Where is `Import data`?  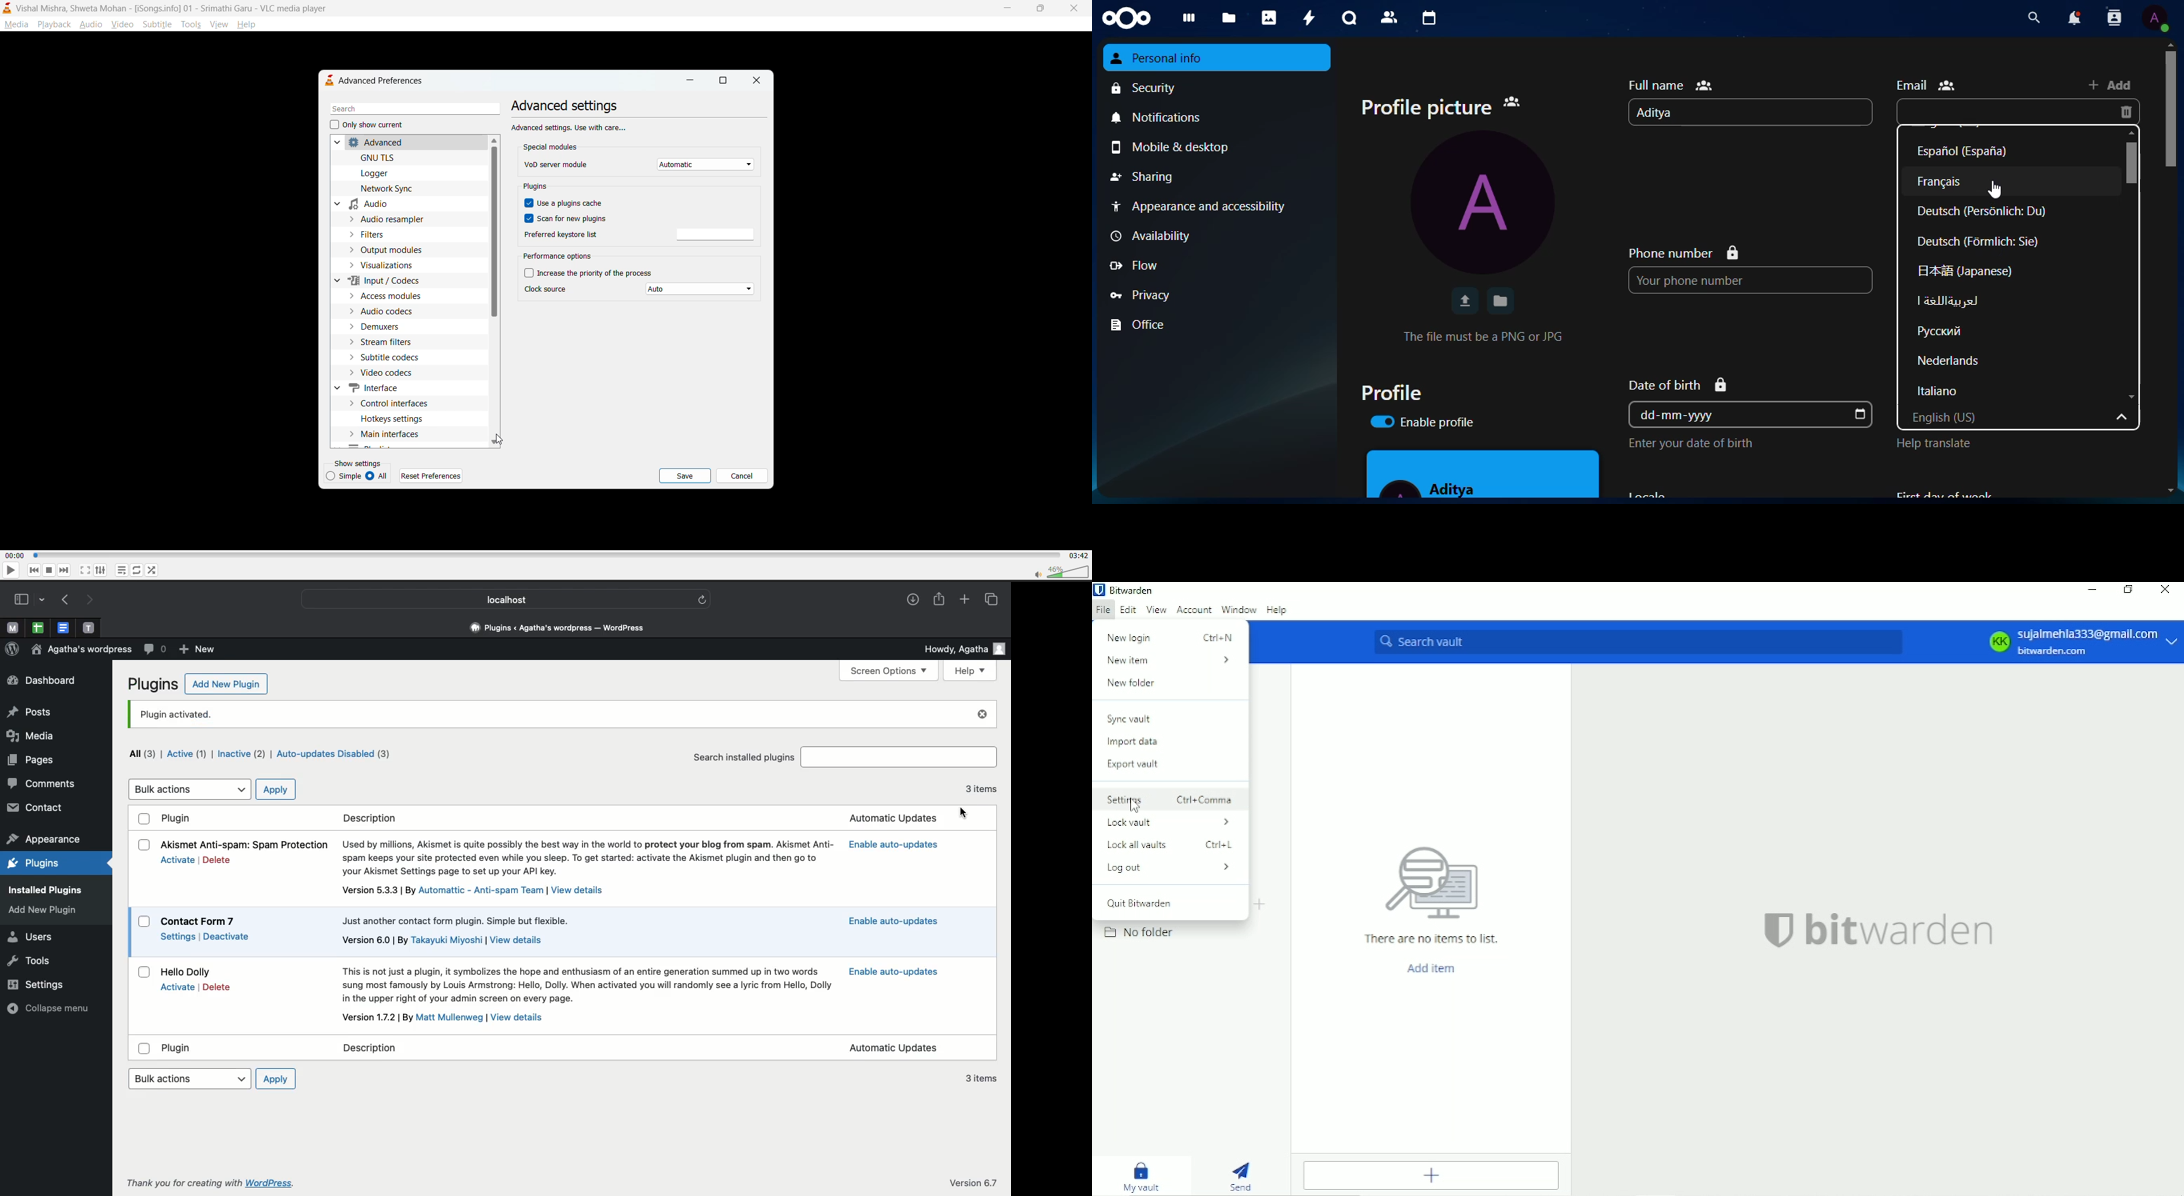 Import data is located at coordinates (1134, 743).